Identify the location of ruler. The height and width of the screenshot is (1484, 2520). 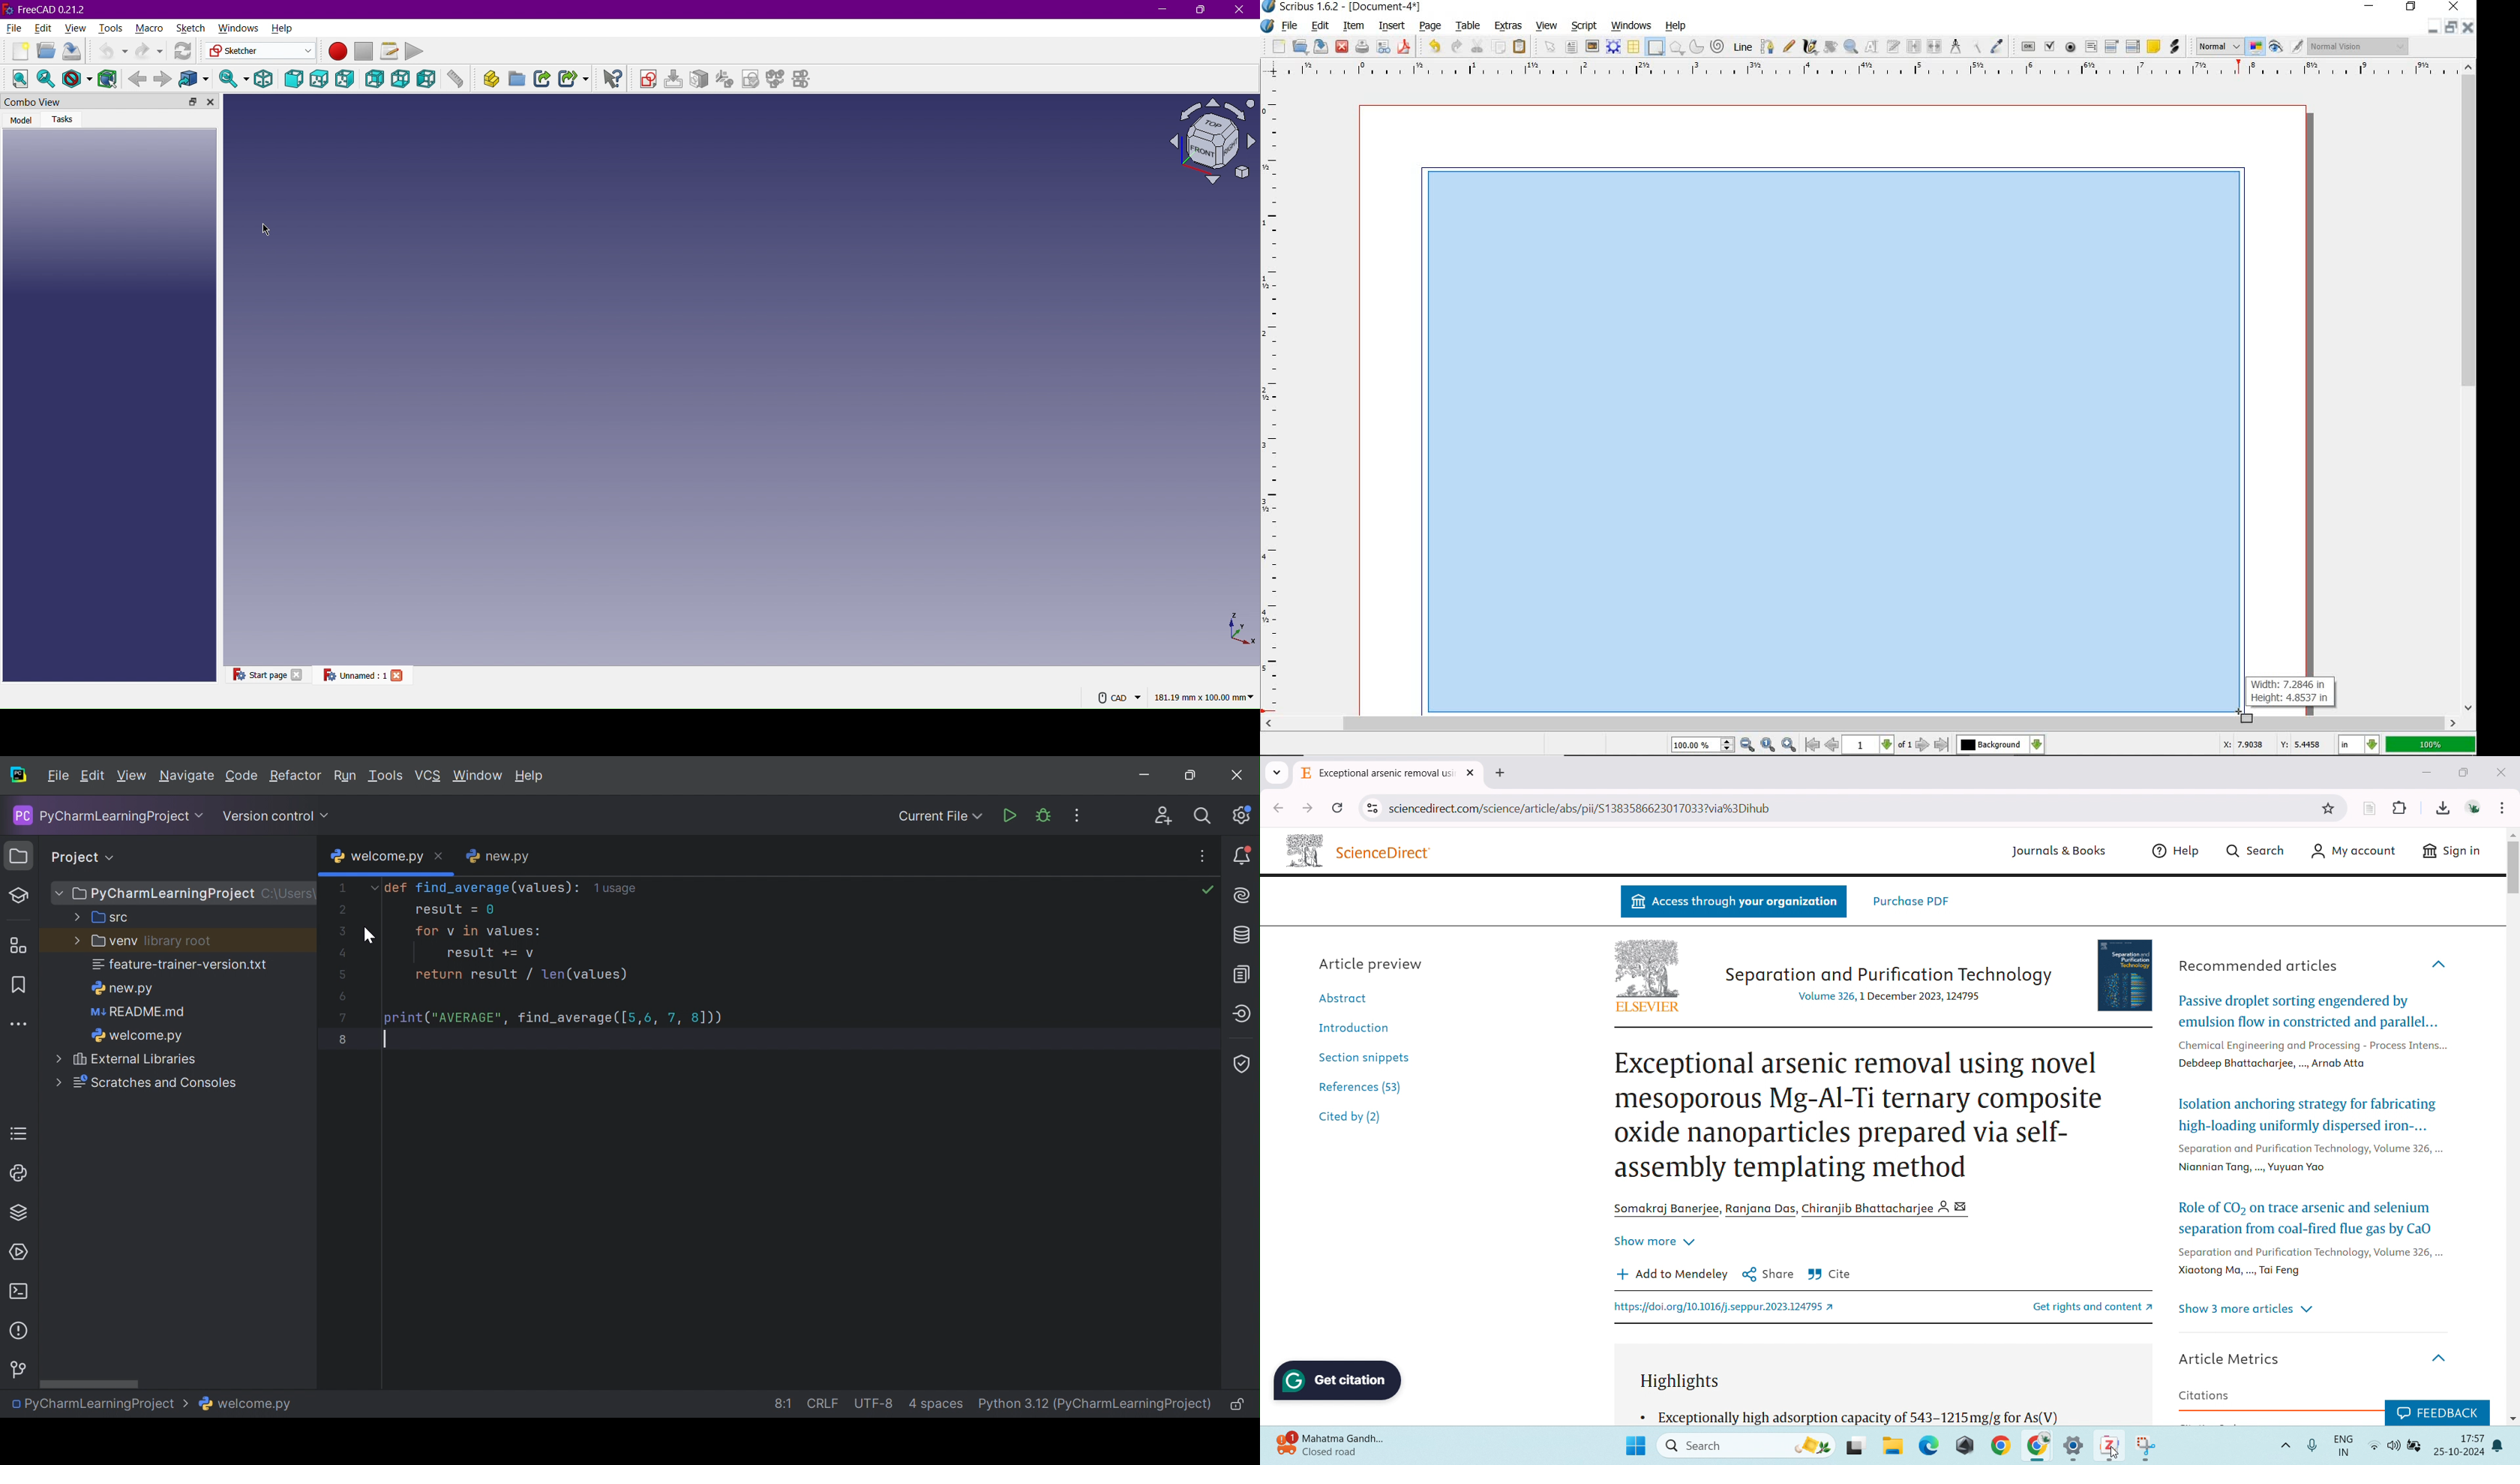
(1273, 398).